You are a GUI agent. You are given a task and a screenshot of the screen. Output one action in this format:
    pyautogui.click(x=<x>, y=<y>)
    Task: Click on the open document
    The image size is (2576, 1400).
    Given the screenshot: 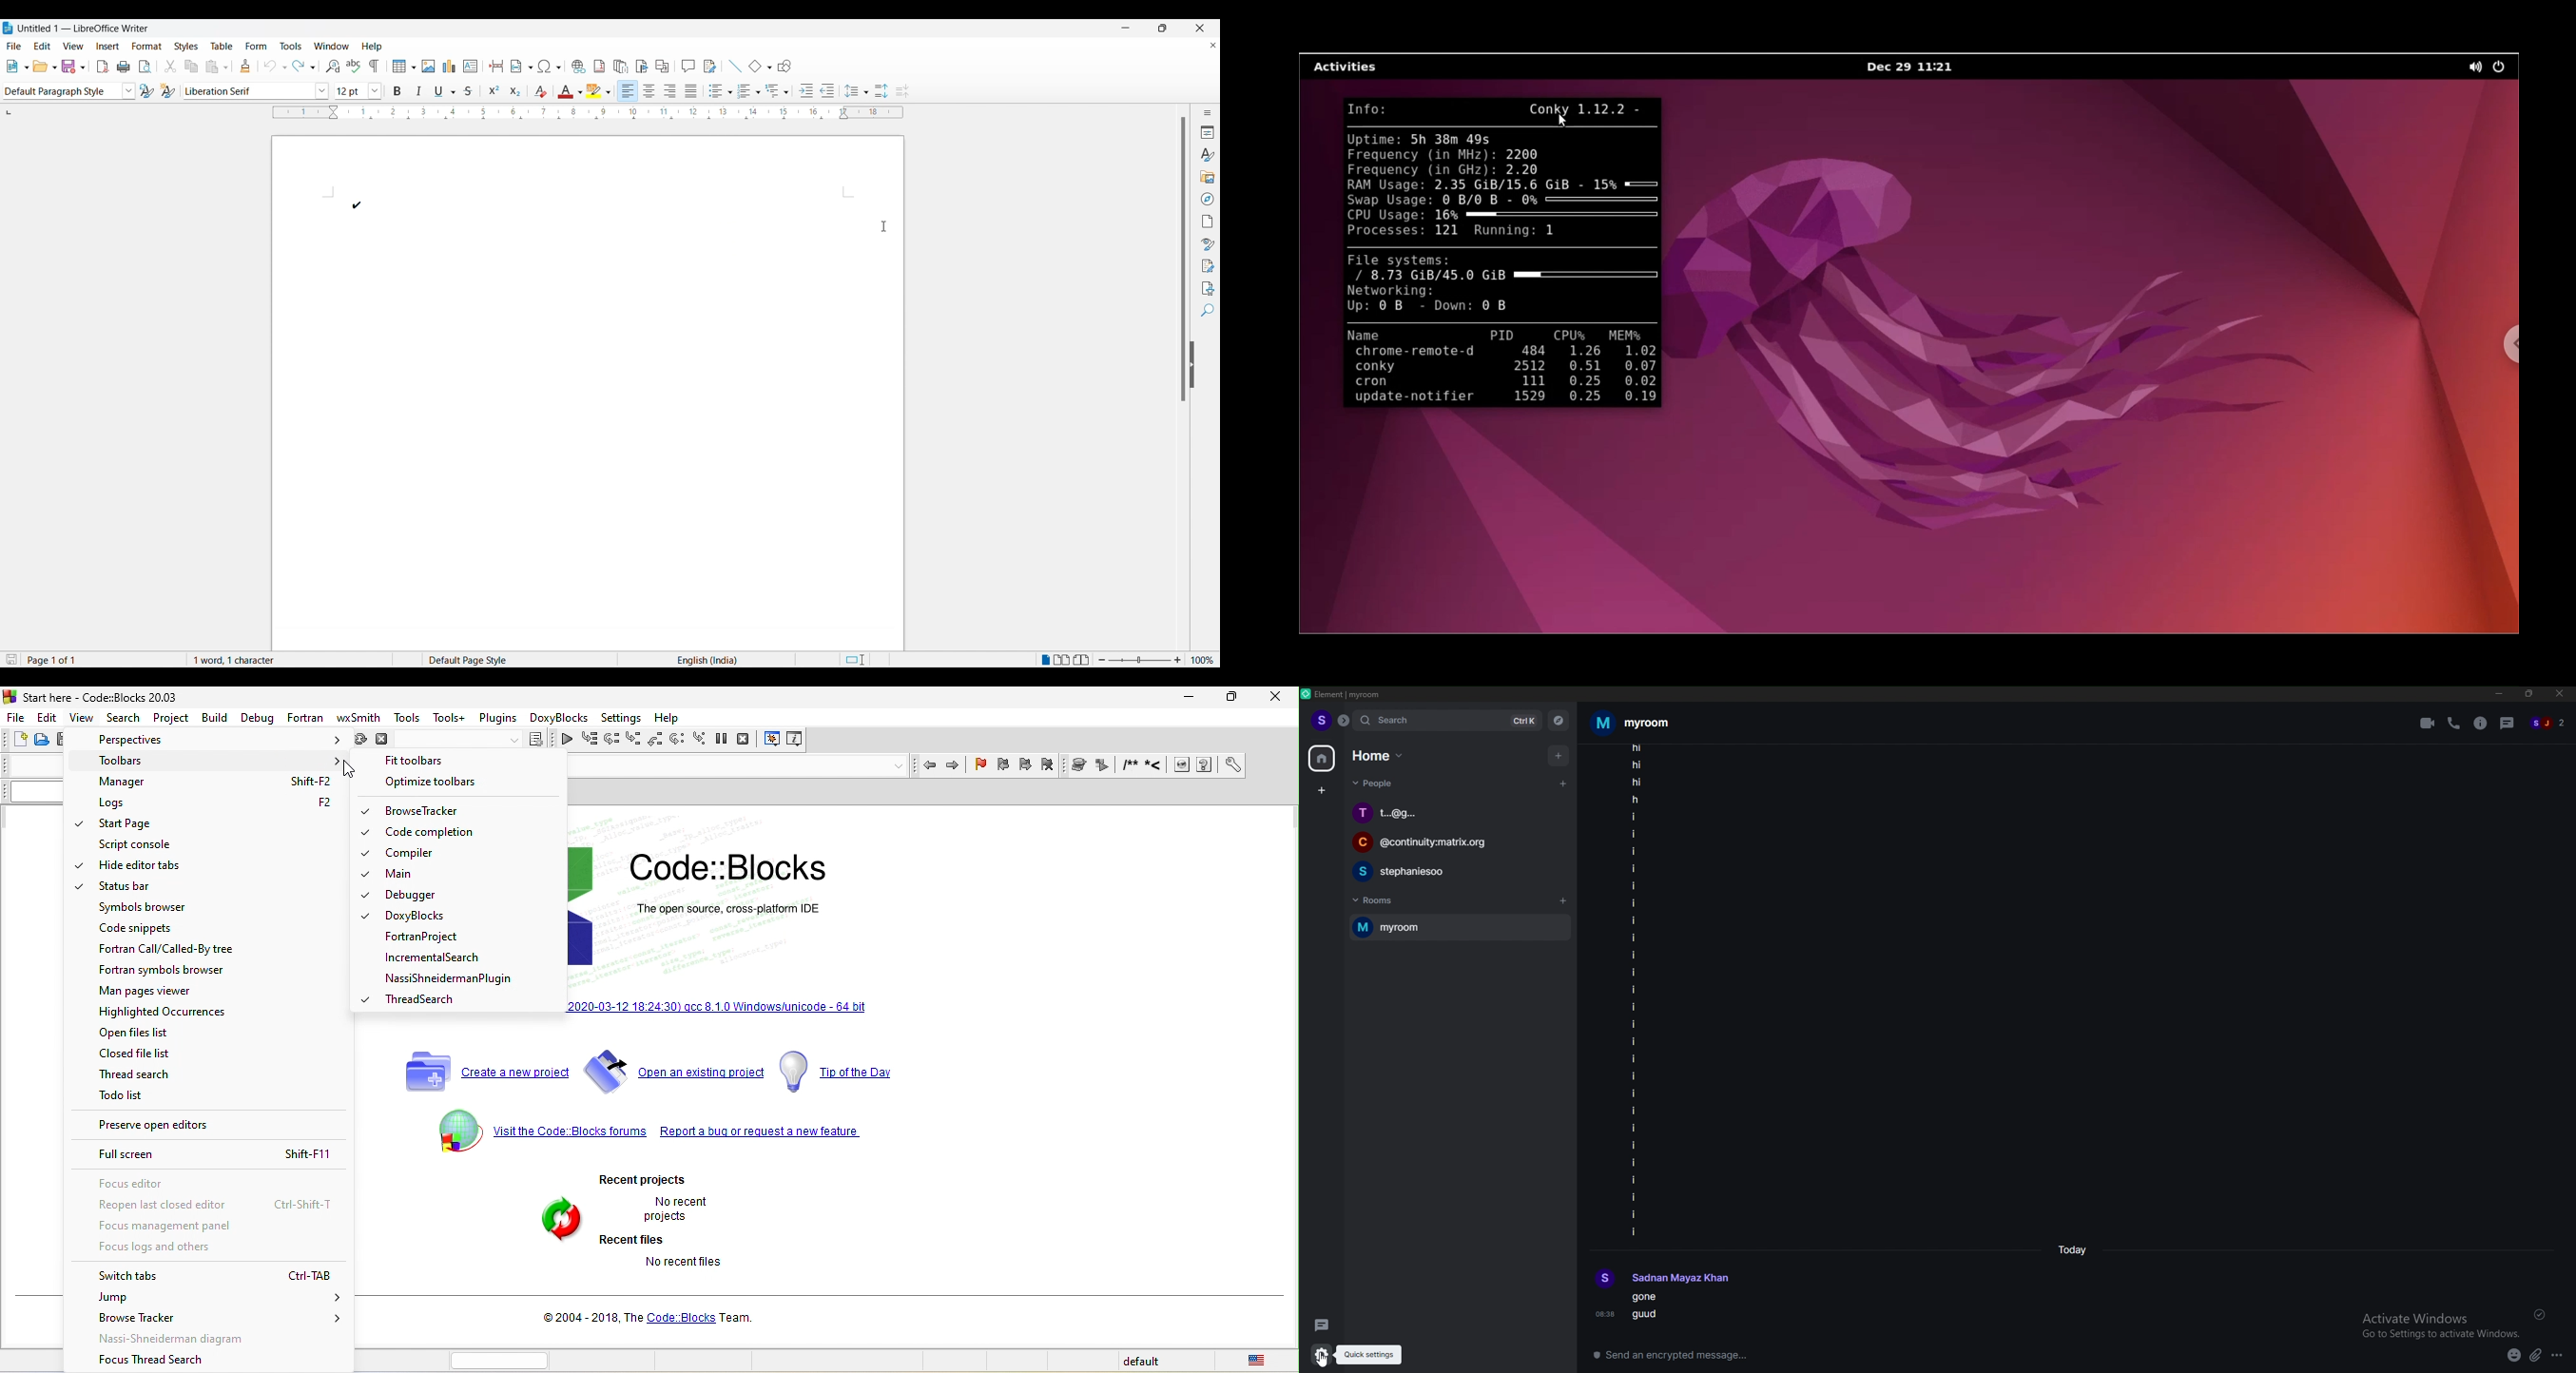 What is the action you would take?
    pyautogui.click(x=45, y=65)
    